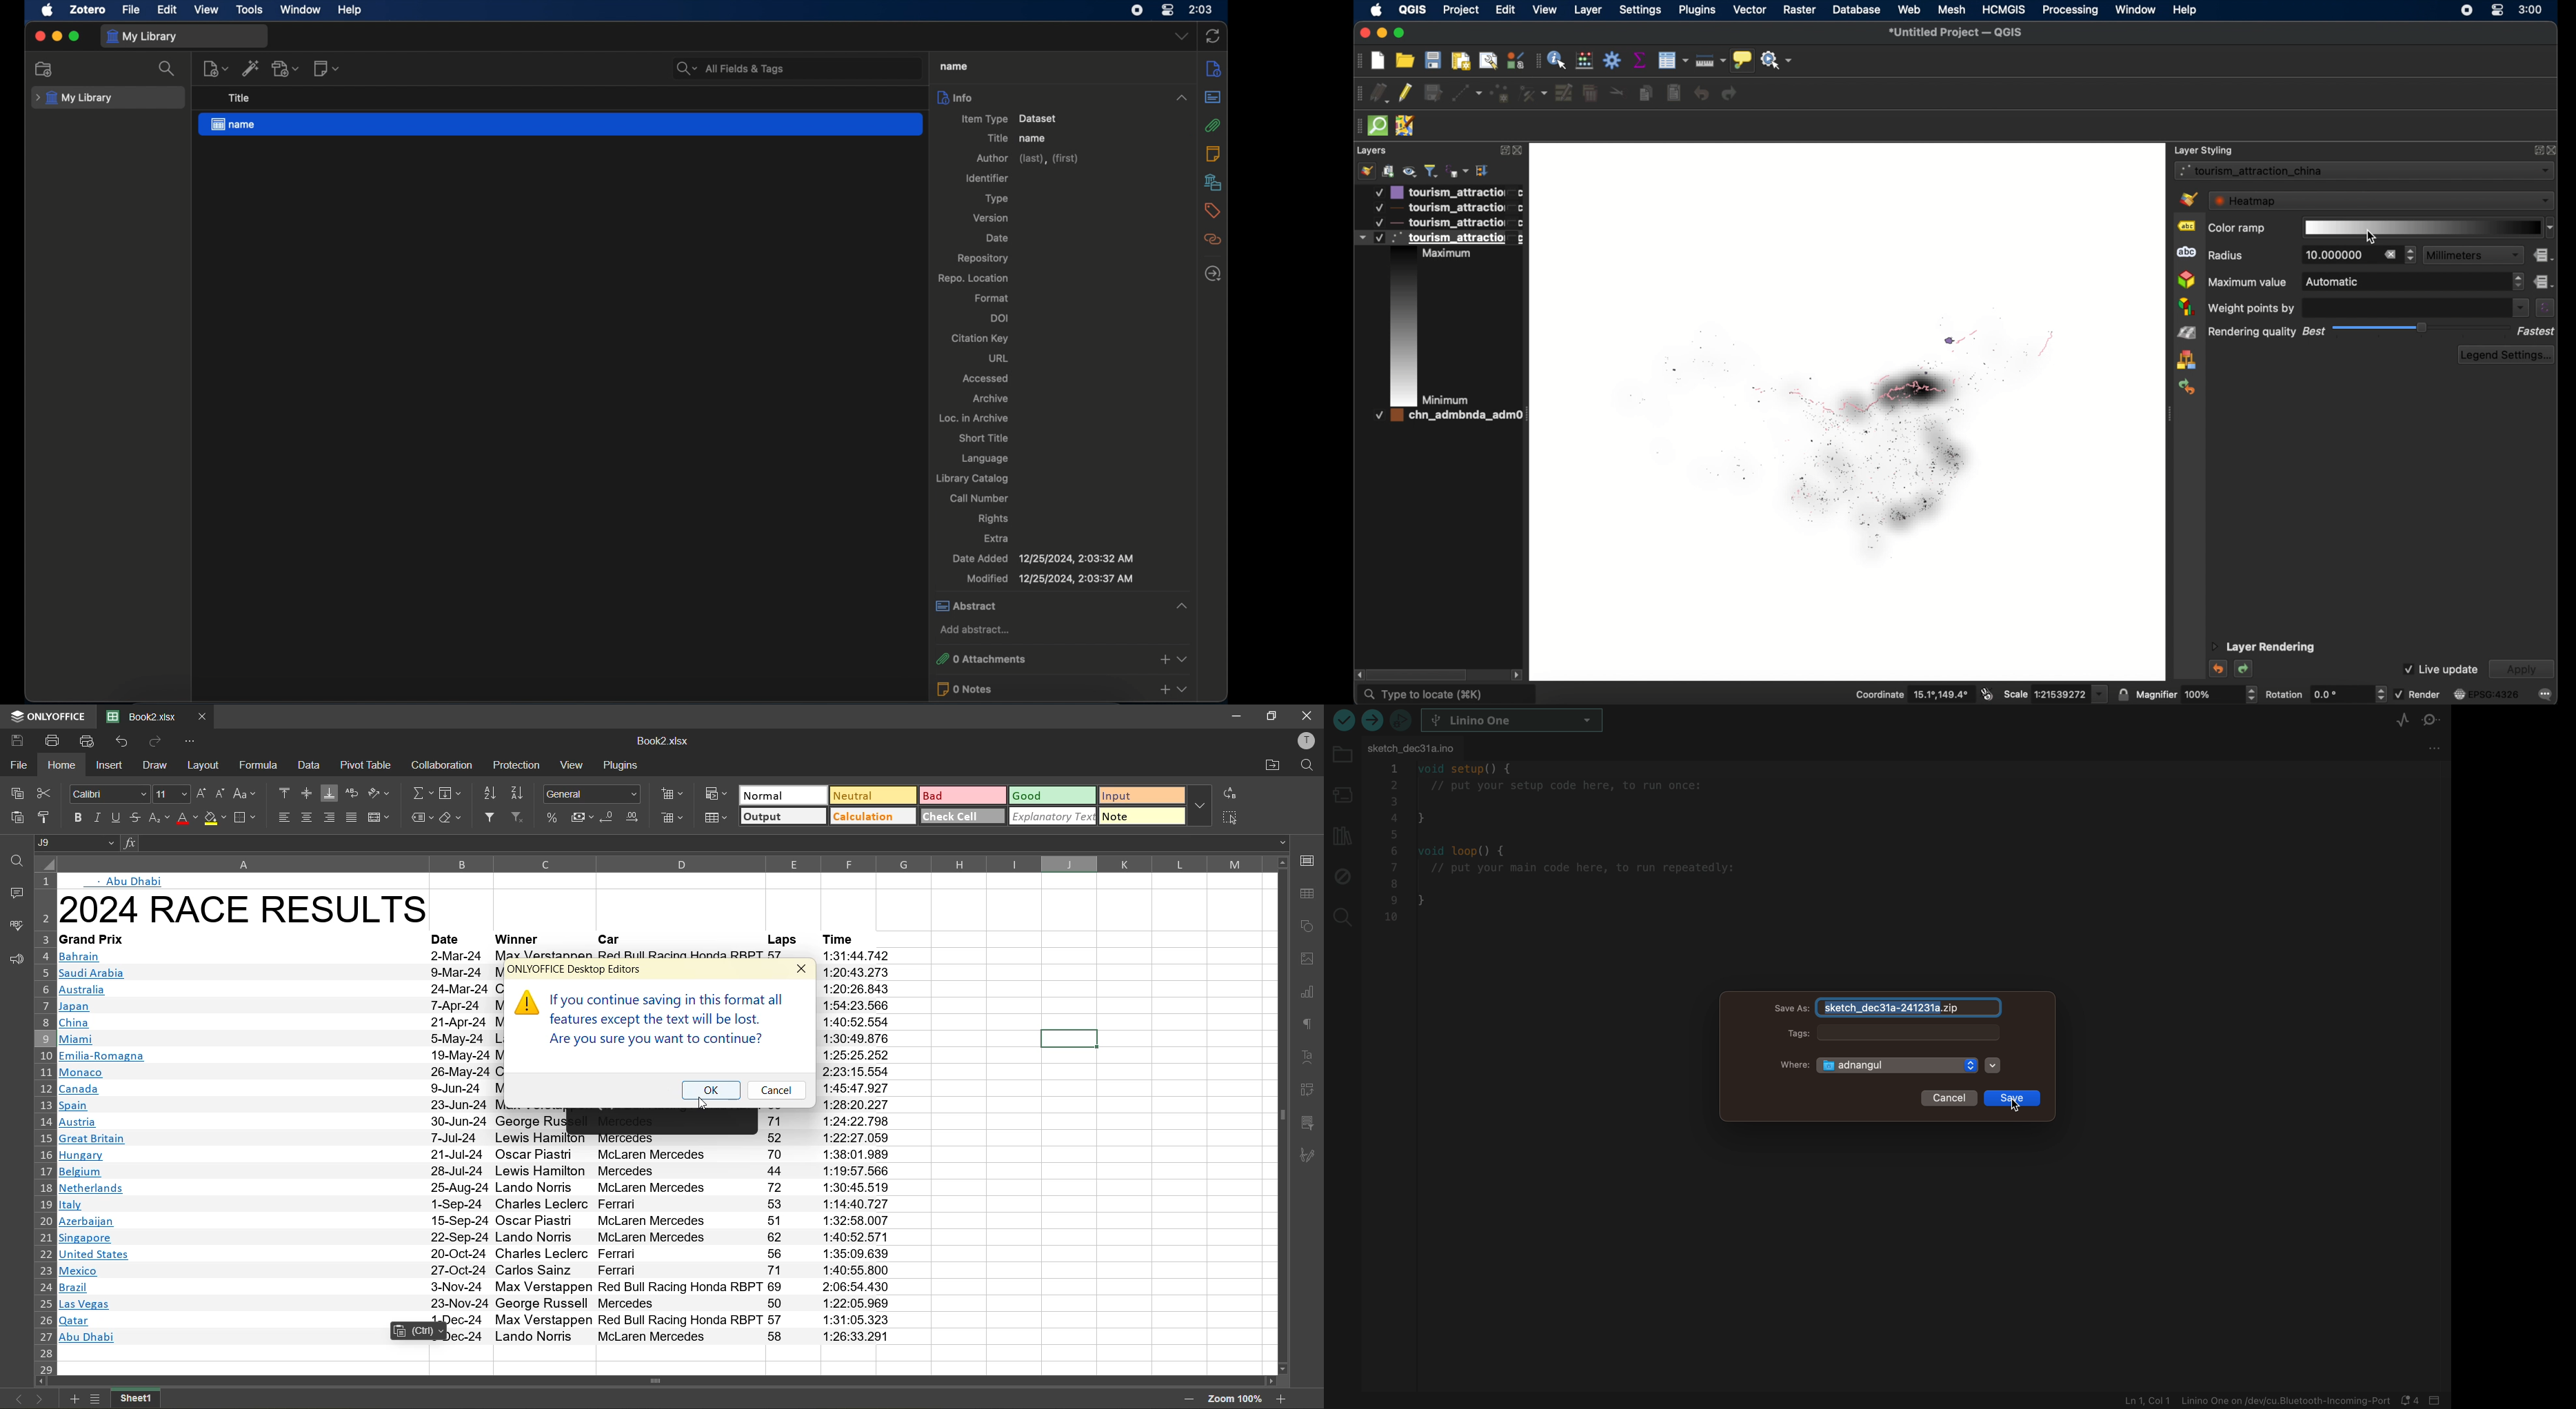 Image resolution: width=2576 pixels, height=1428 pixels. Describe the element at coordinates (992, 298) in the screenshot. I see `format` at that location.